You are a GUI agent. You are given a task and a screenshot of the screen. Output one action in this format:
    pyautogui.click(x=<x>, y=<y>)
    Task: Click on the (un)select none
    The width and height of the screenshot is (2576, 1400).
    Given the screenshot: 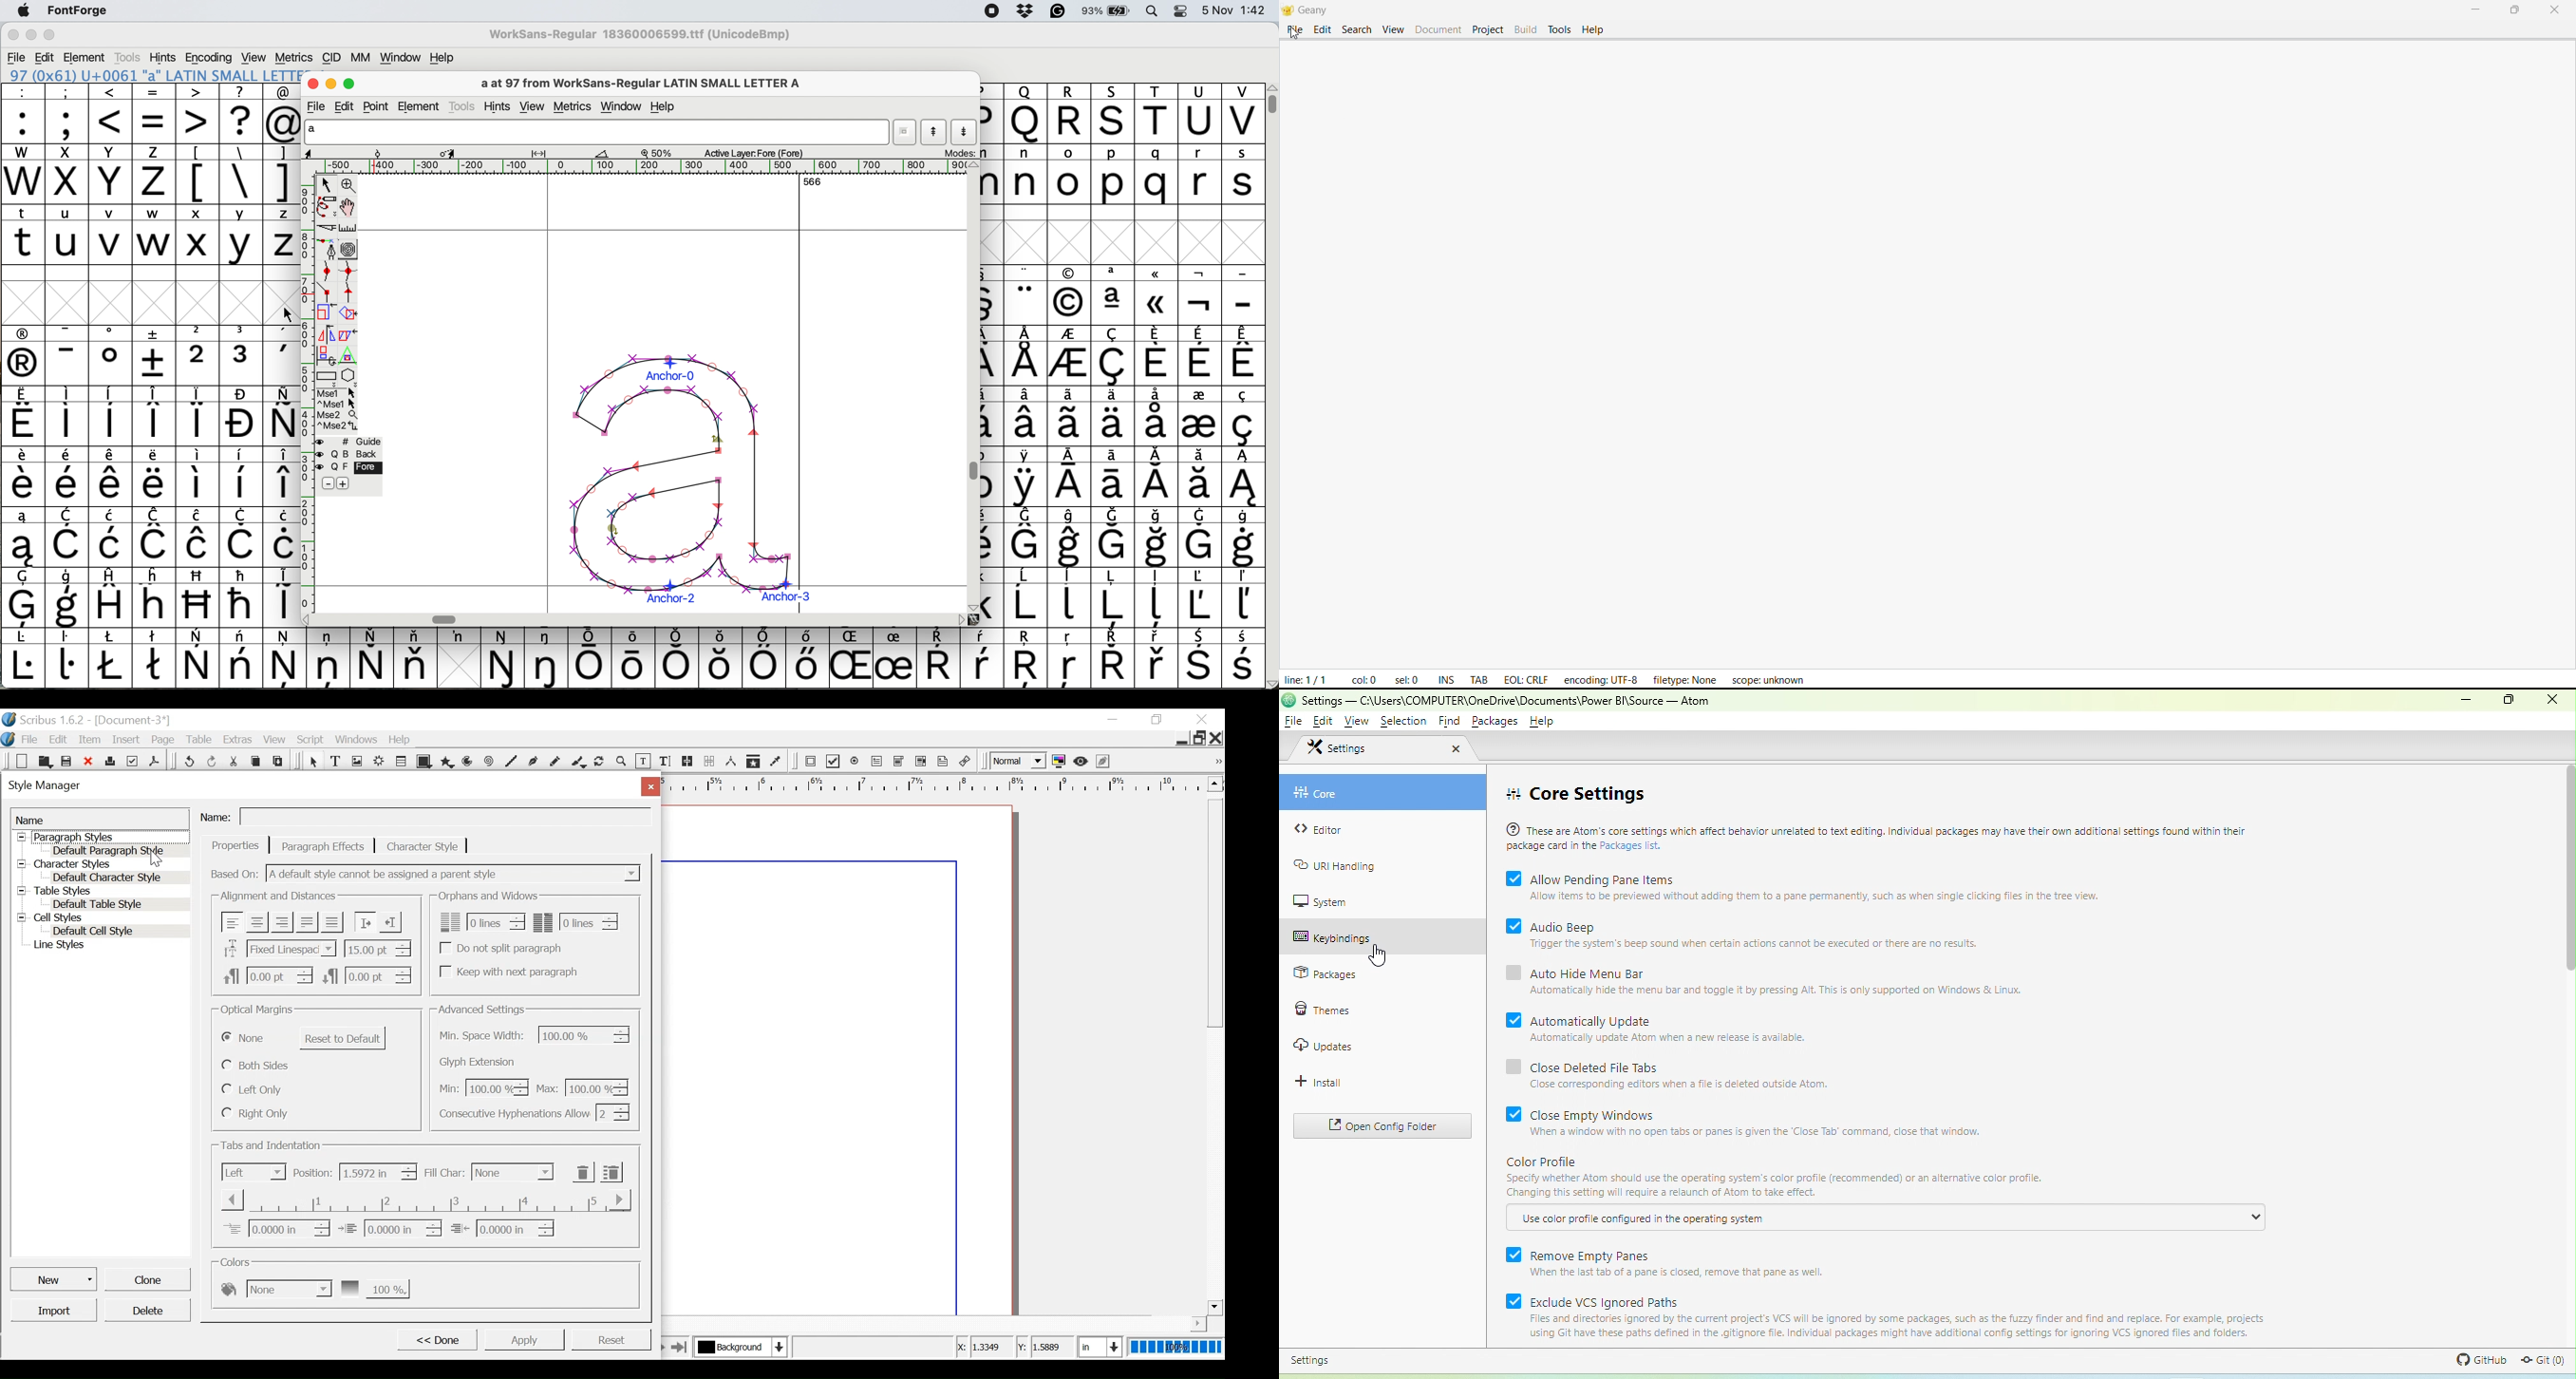 What is the action you would take?
    pyautogui.click(x=244, y=1039)
    